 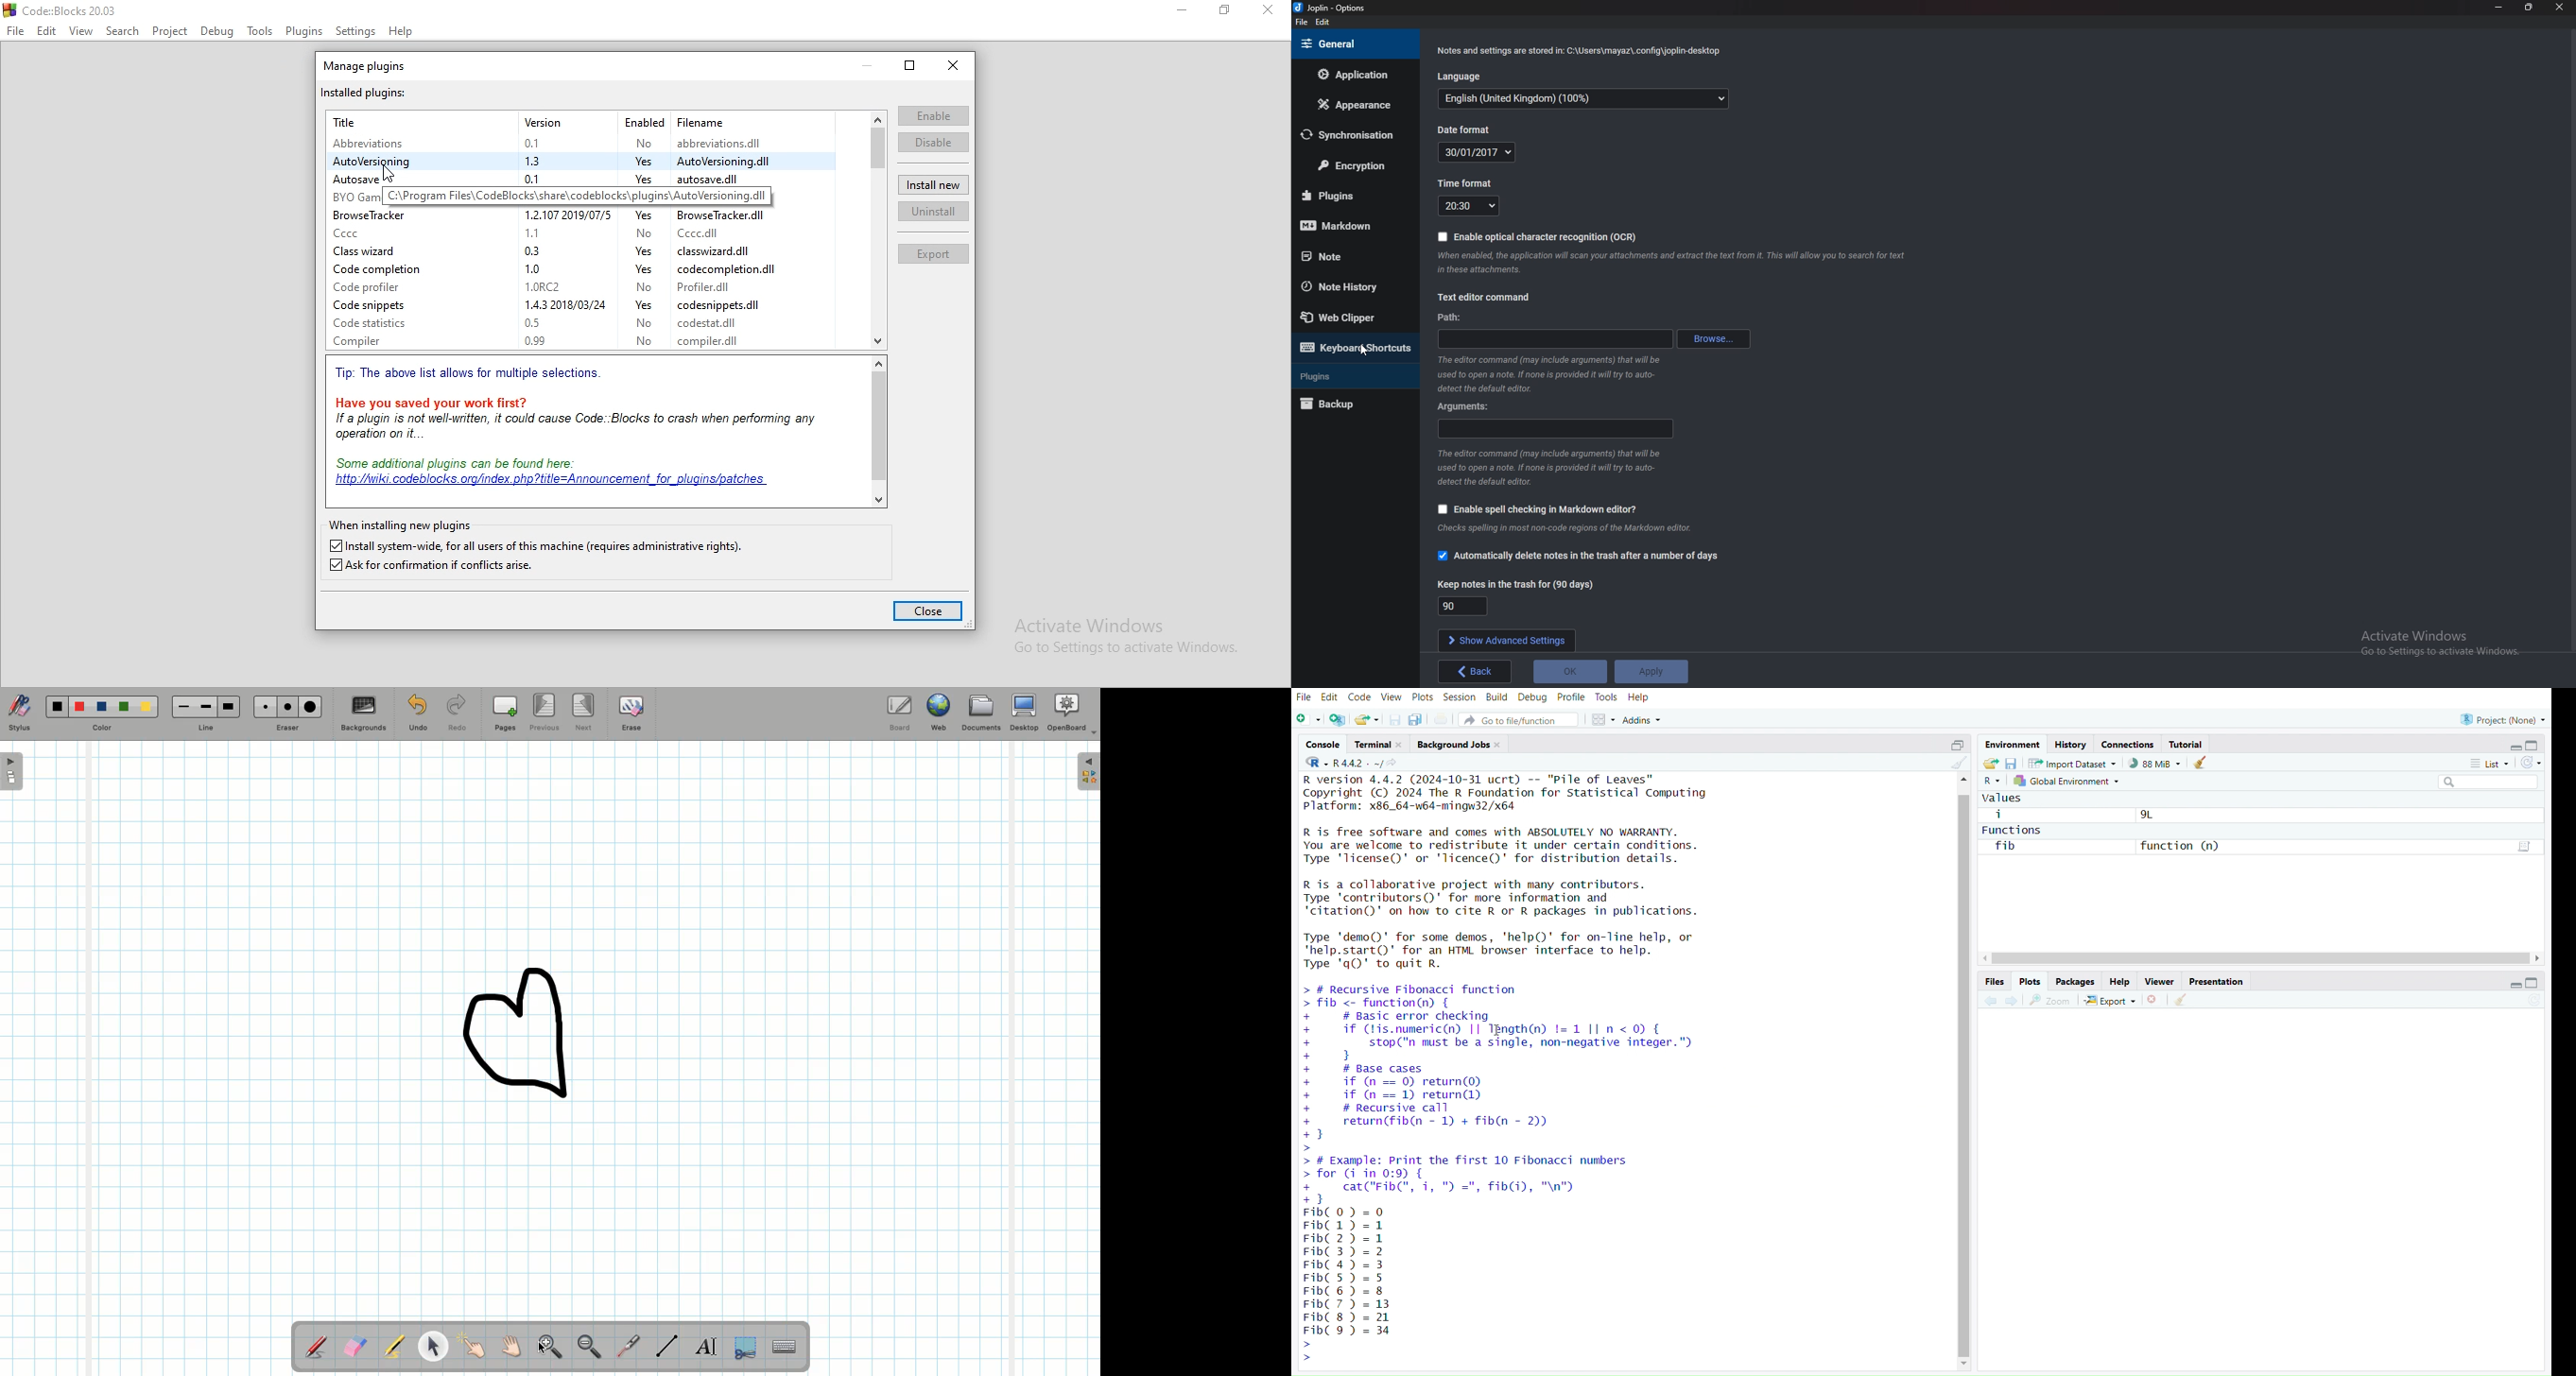 I want to click on fib, so click(x=2006, y=848).